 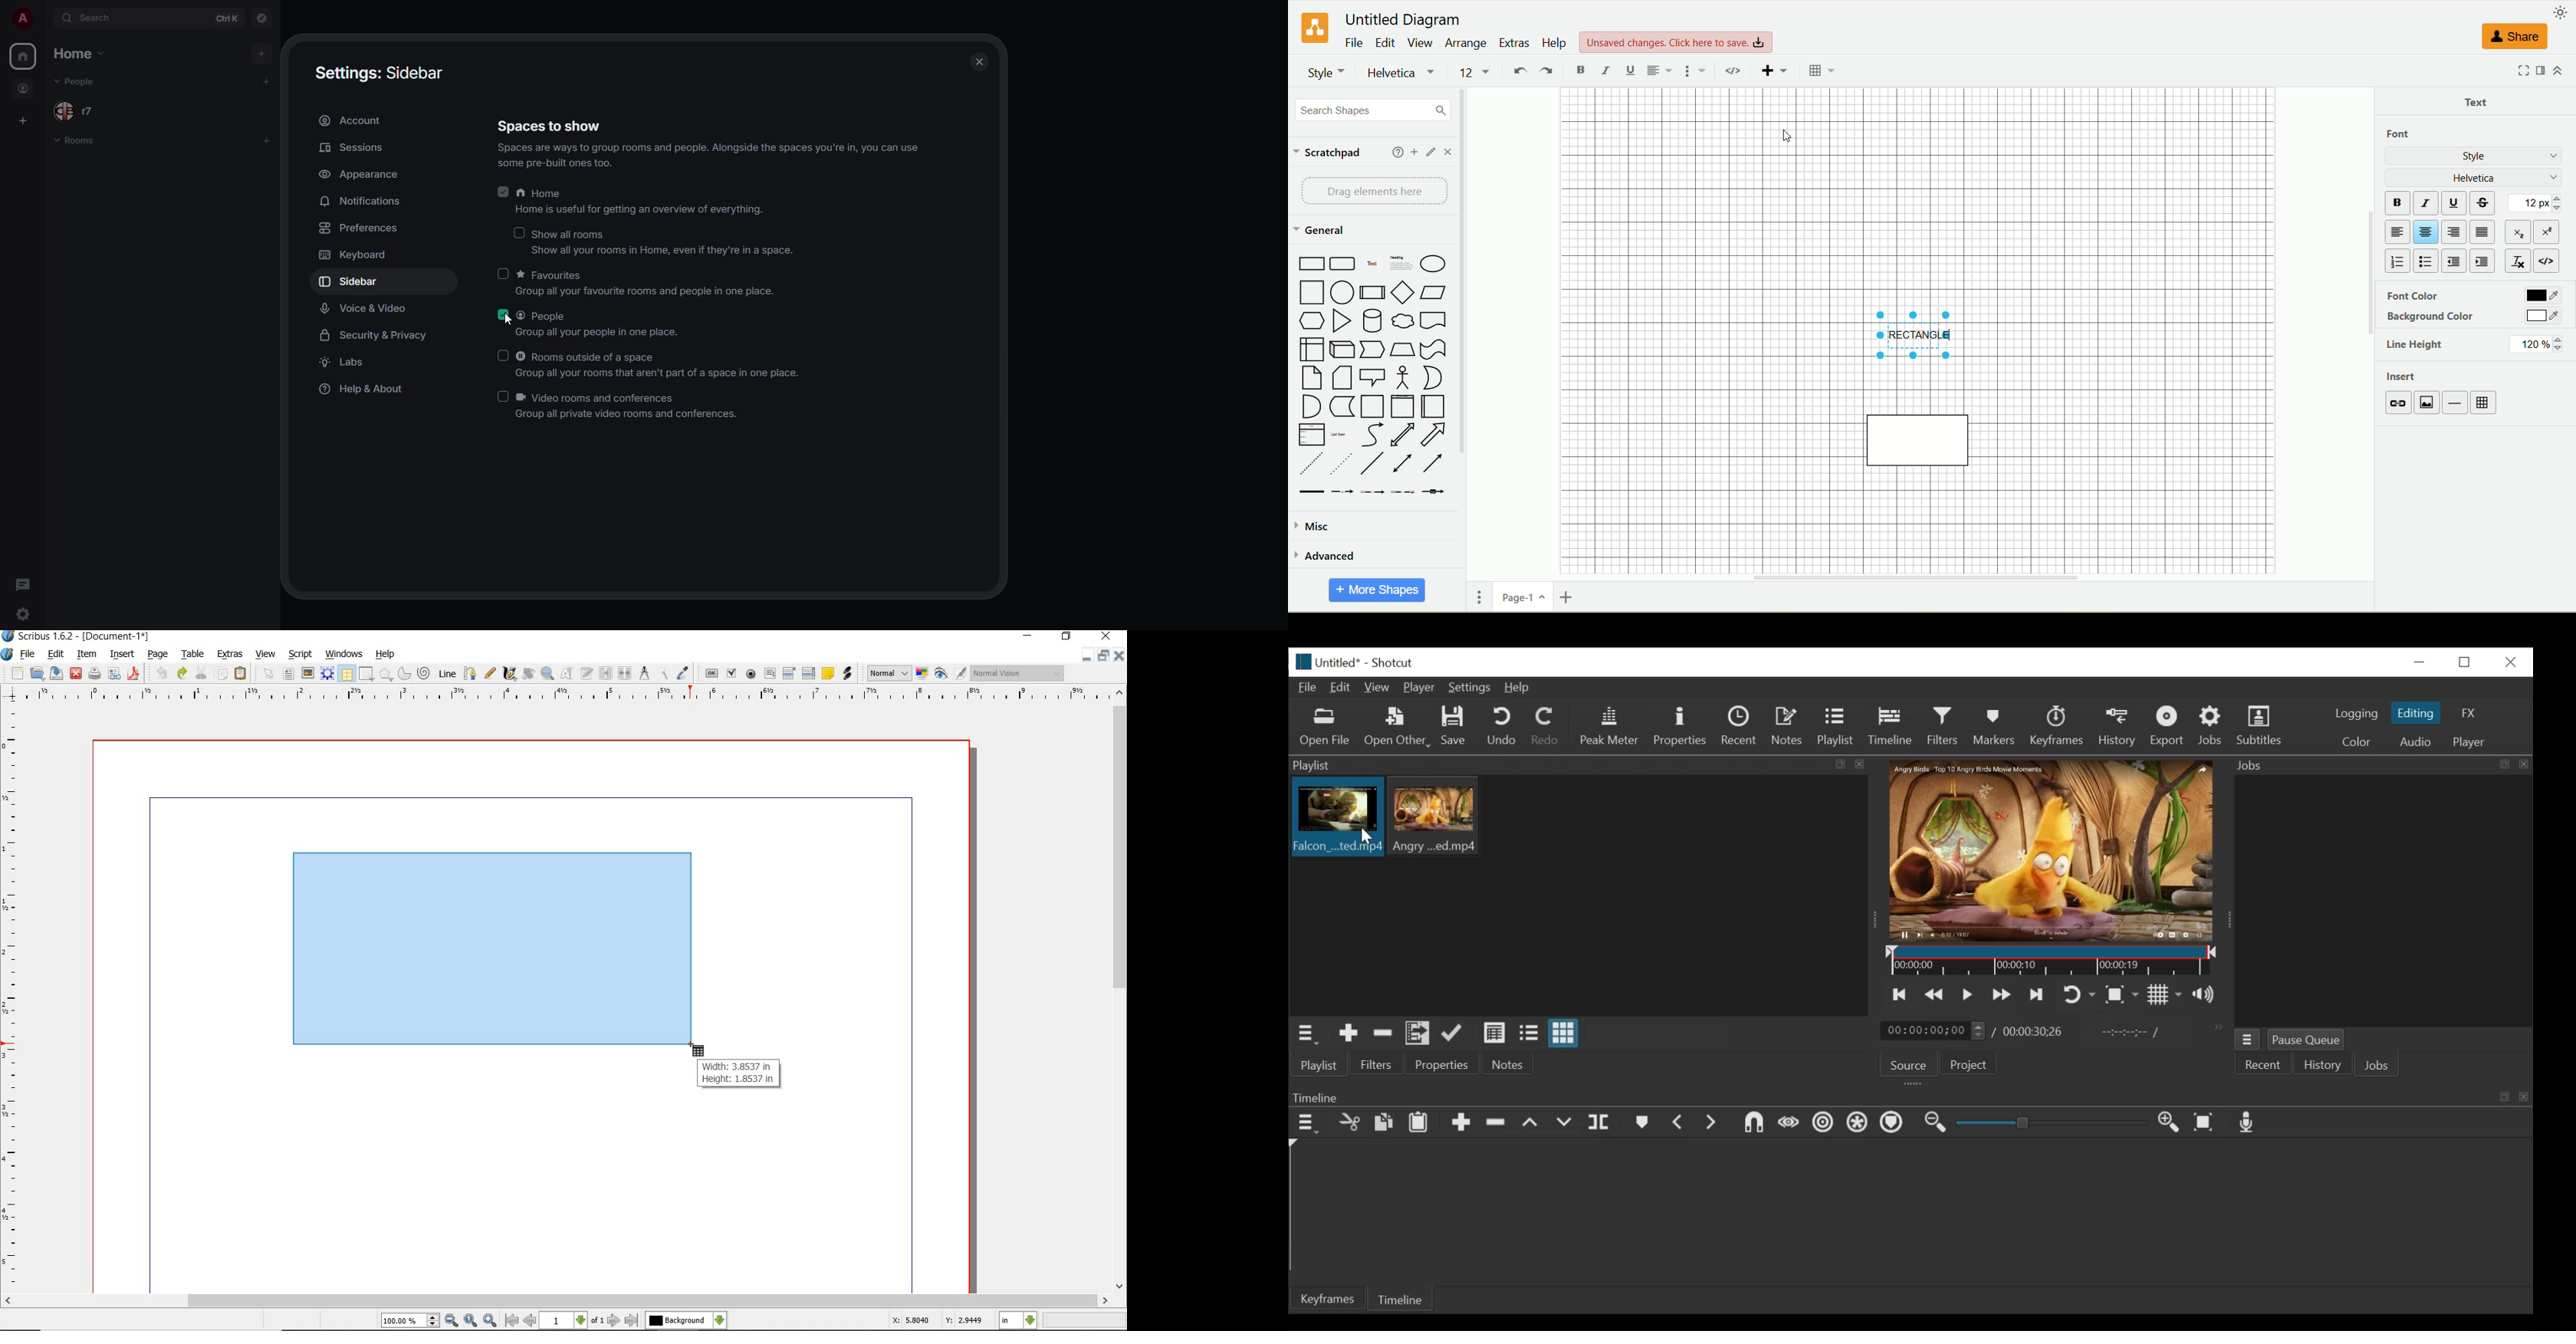 I want to click on right, so click(x=2457, y=232).